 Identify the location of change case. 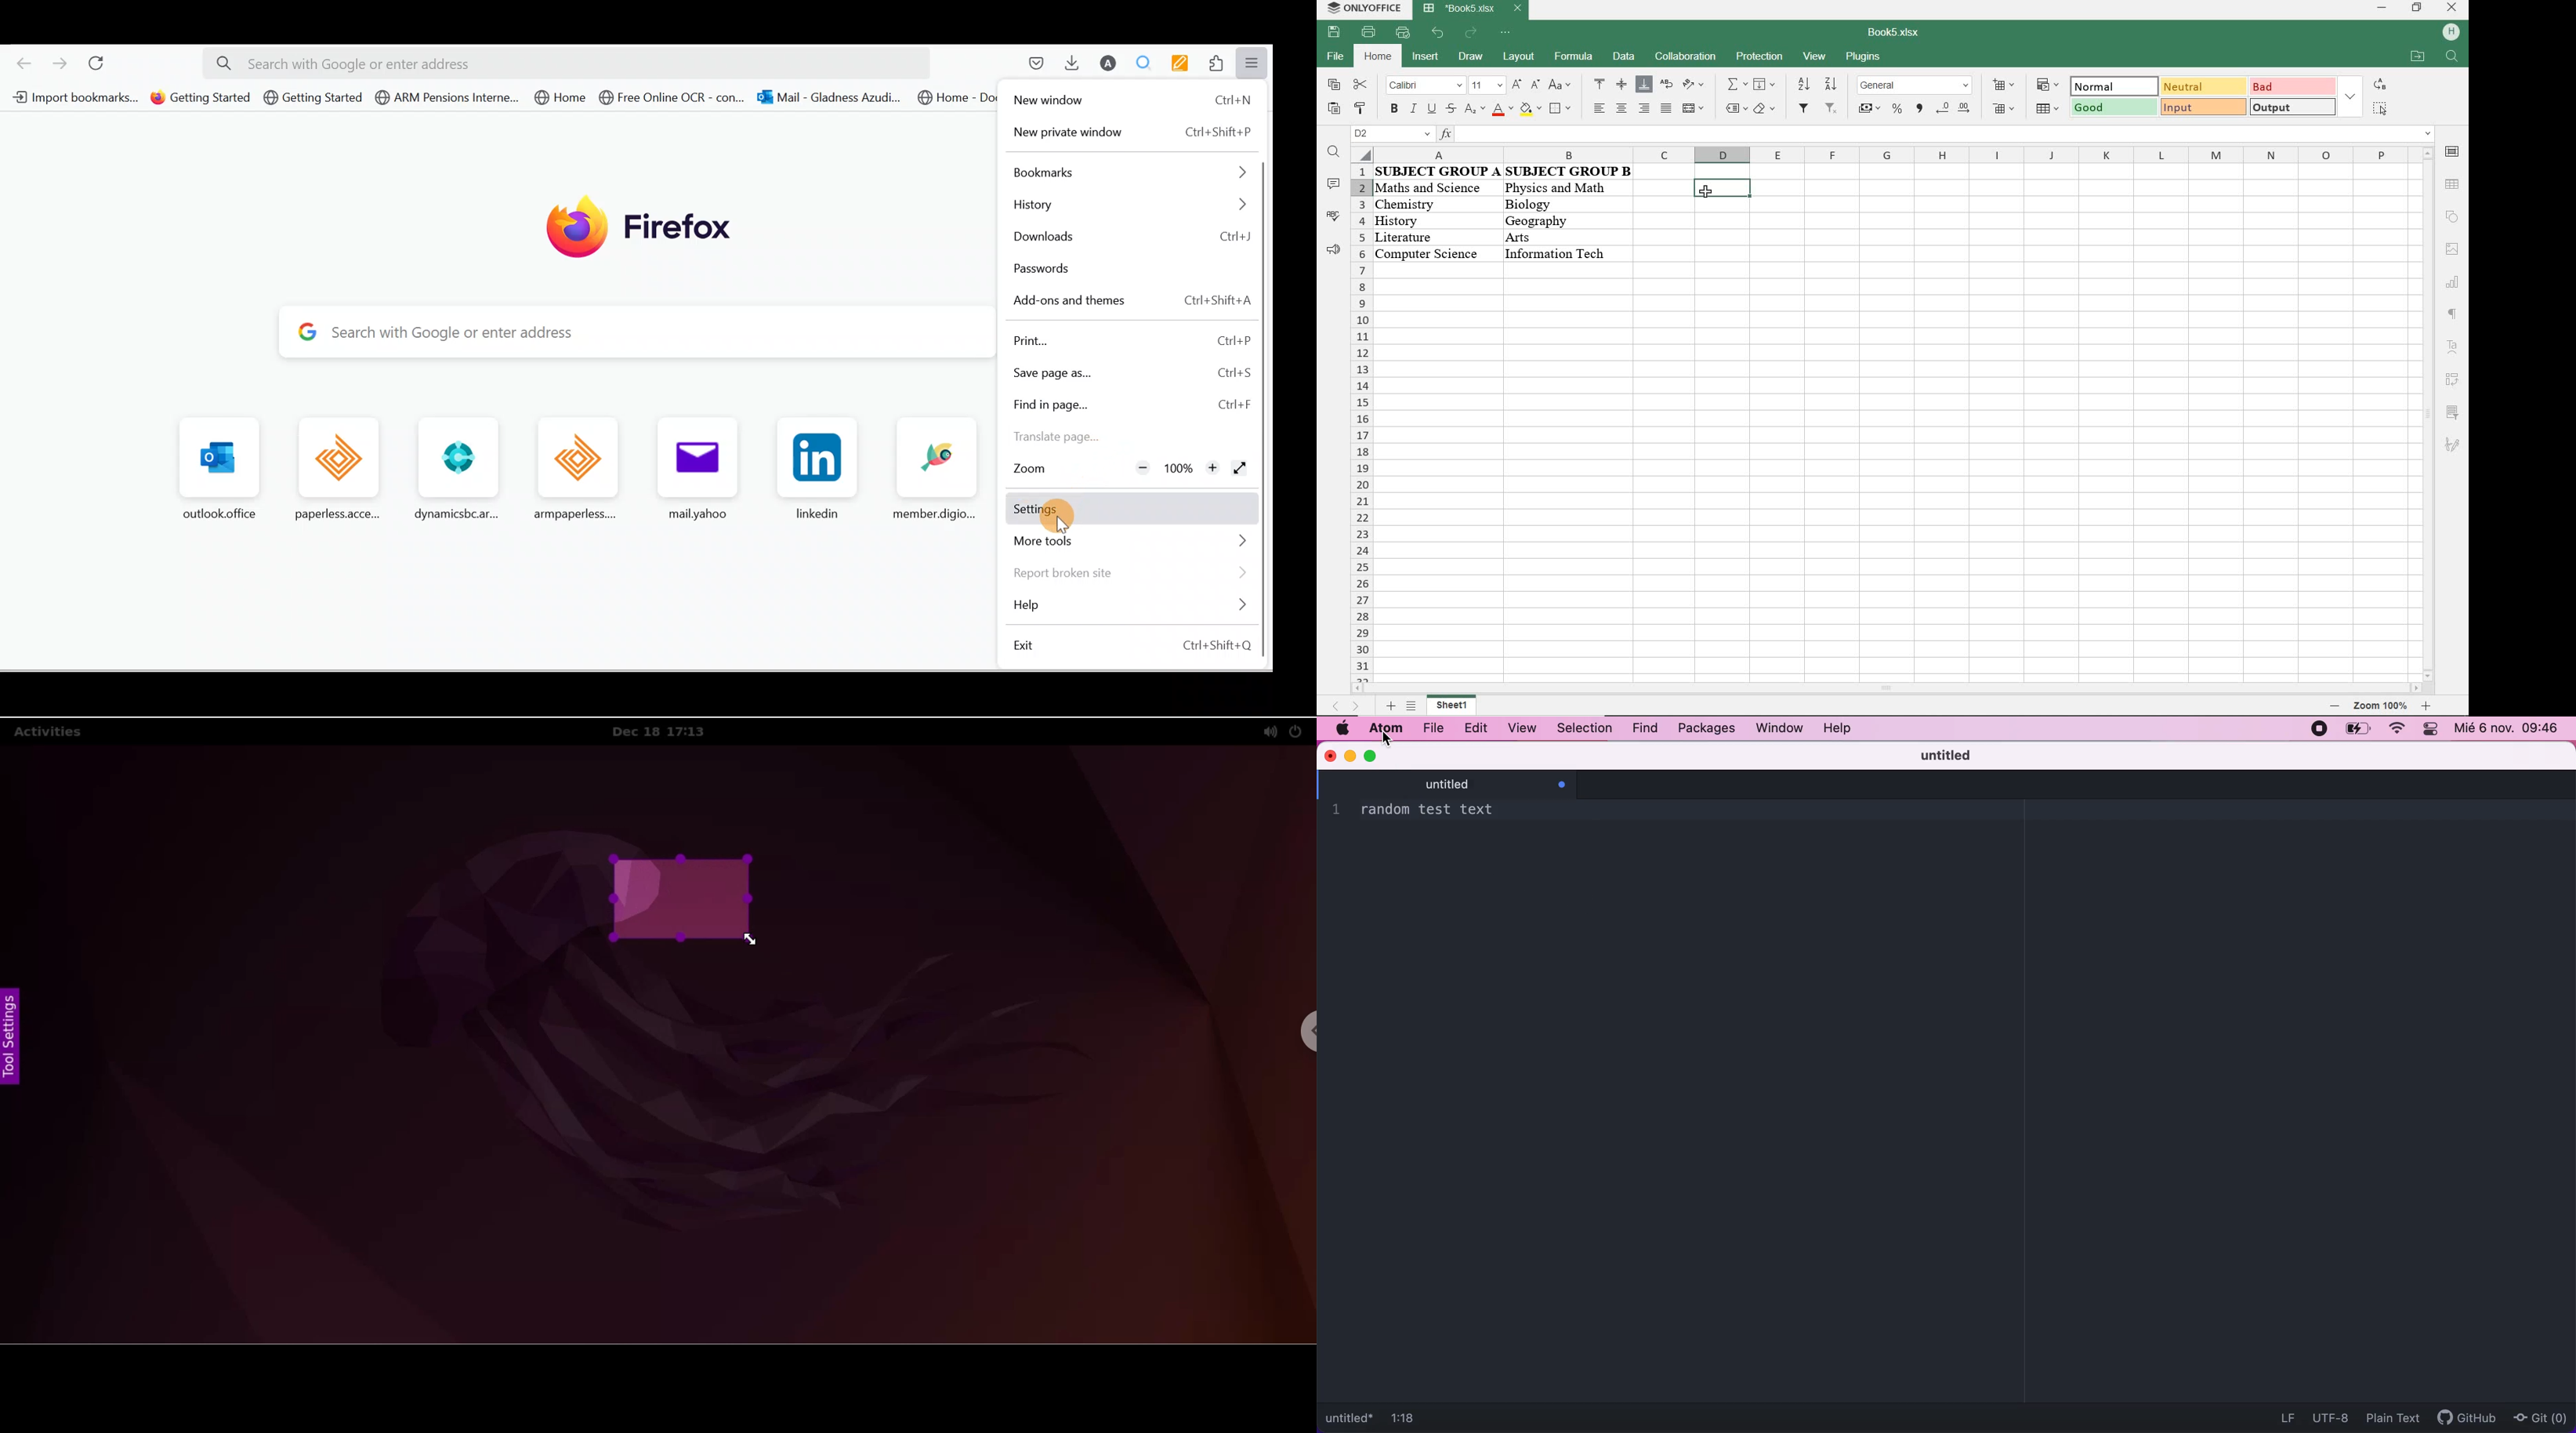
(1562, 85).